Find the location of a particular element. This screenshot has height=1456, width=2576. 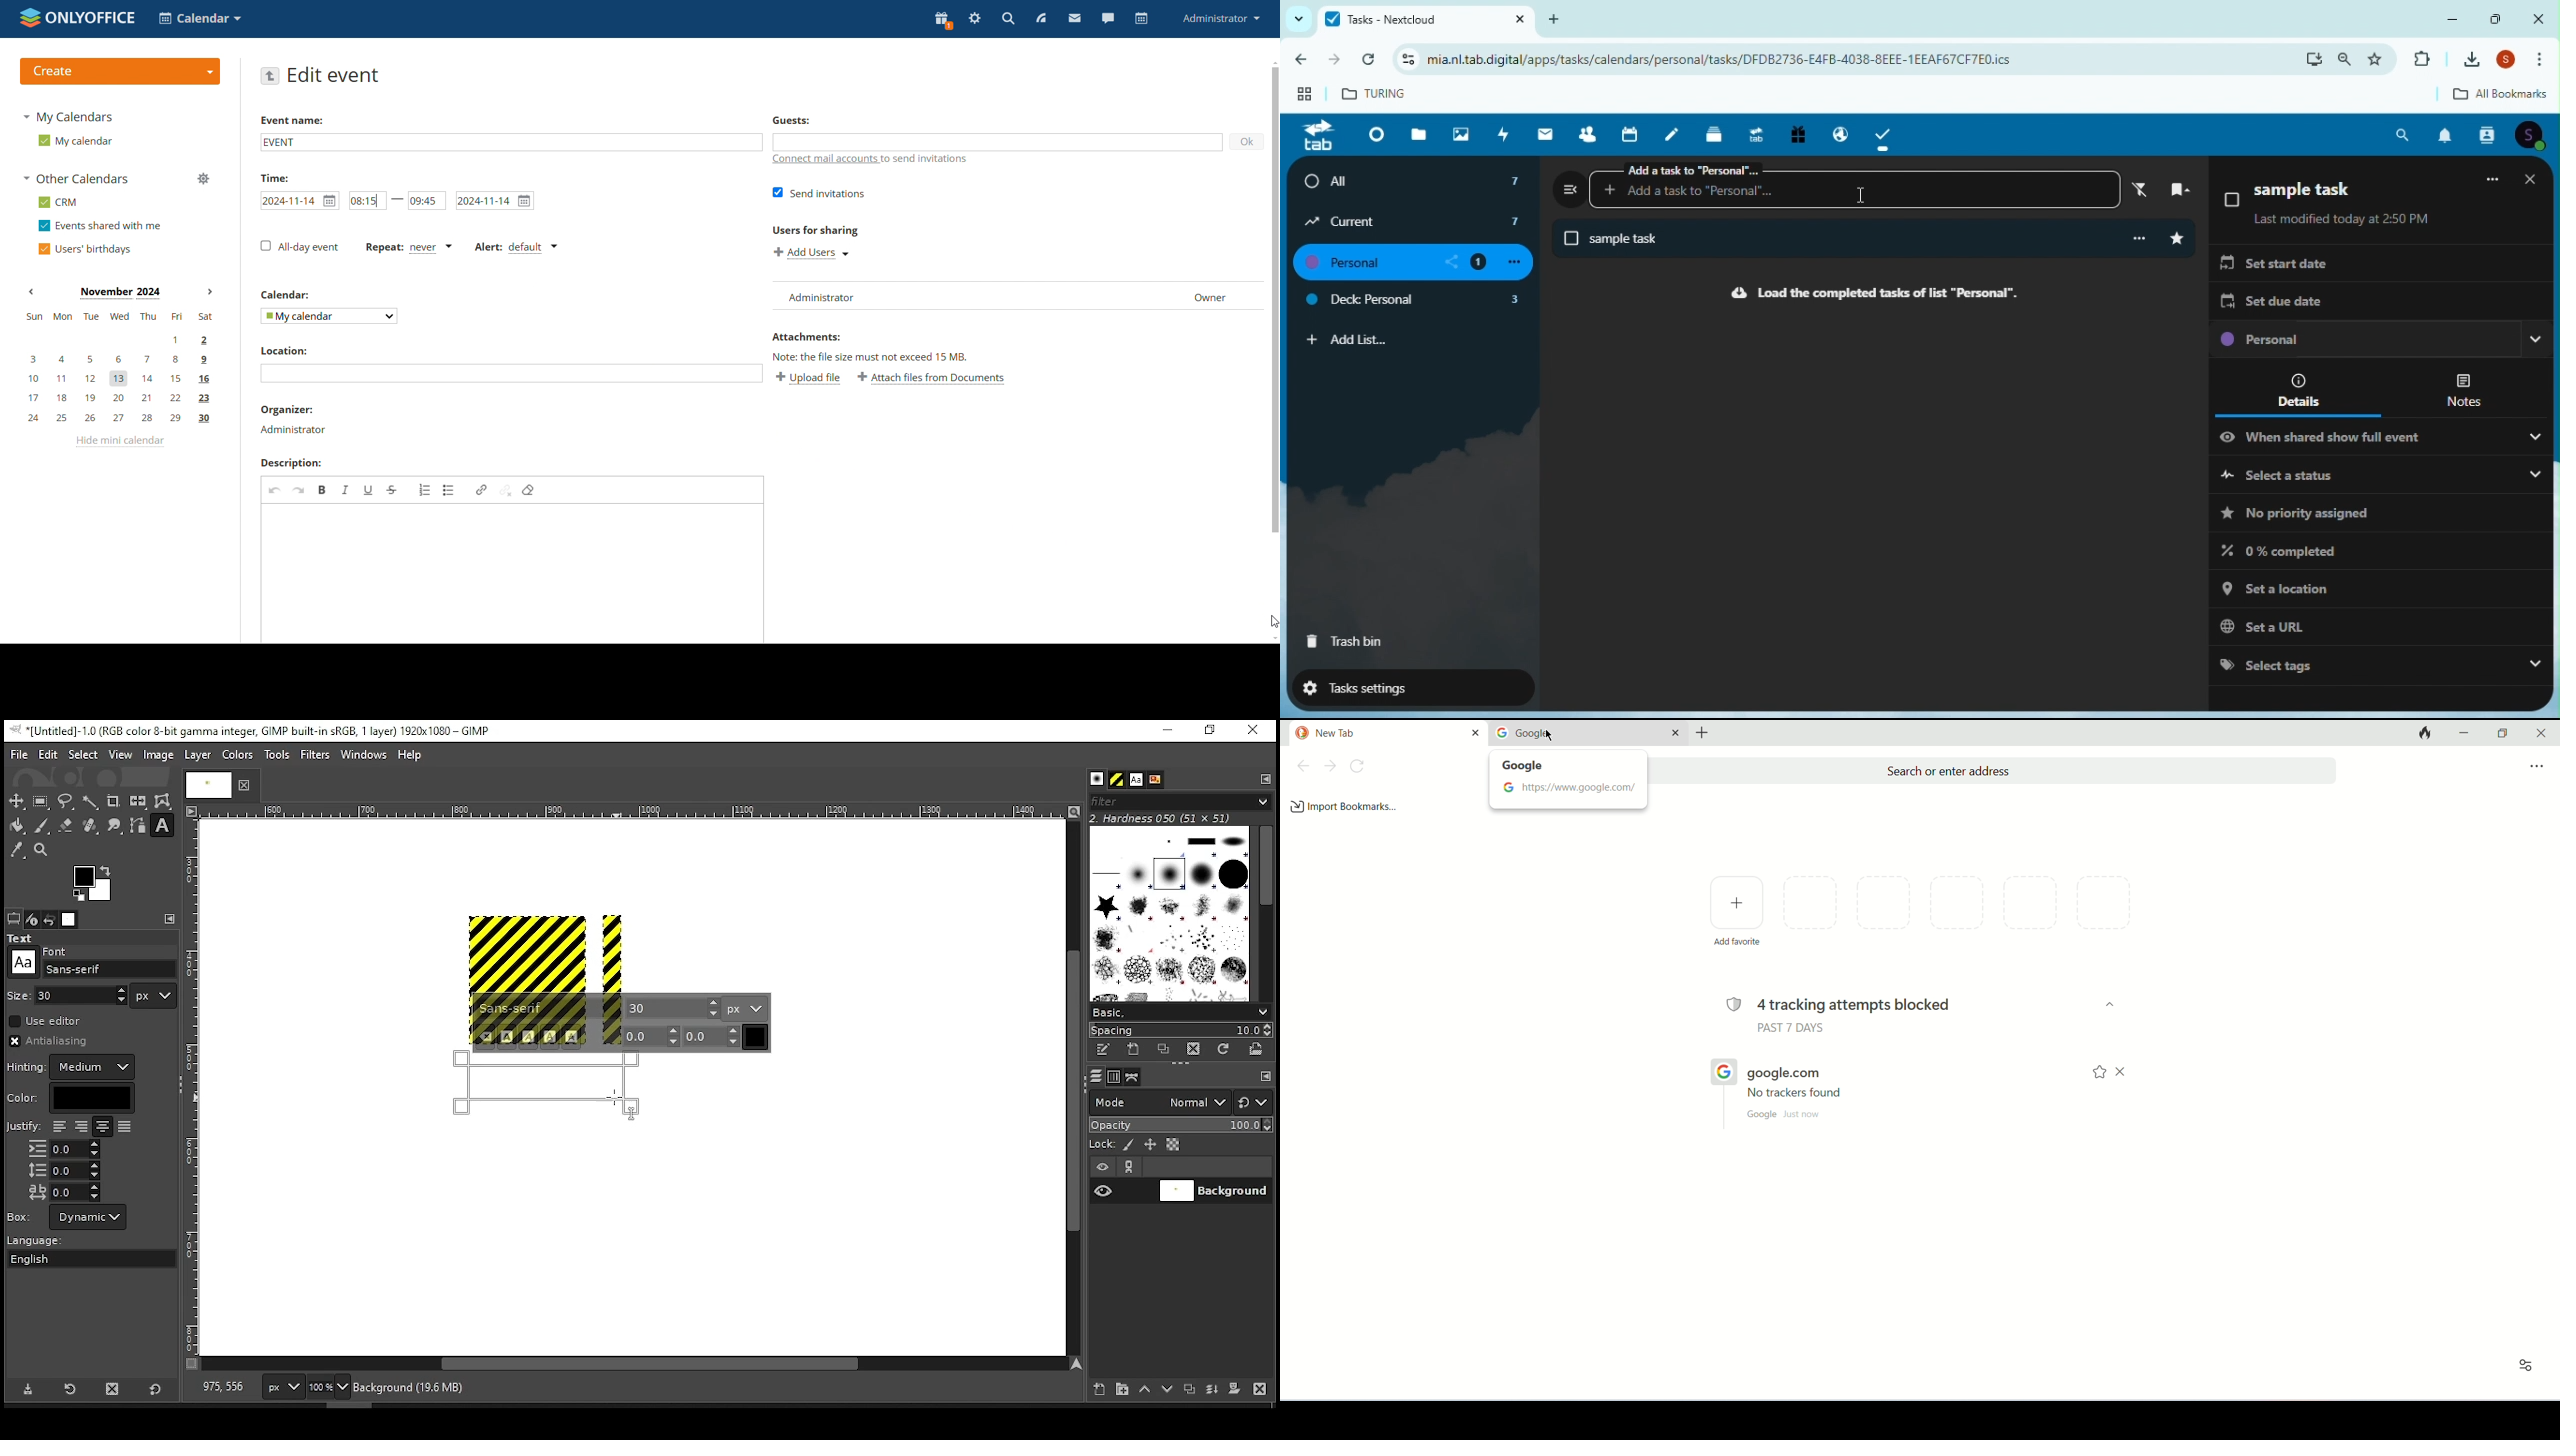

brushes is located at coordinates (1097, 780).